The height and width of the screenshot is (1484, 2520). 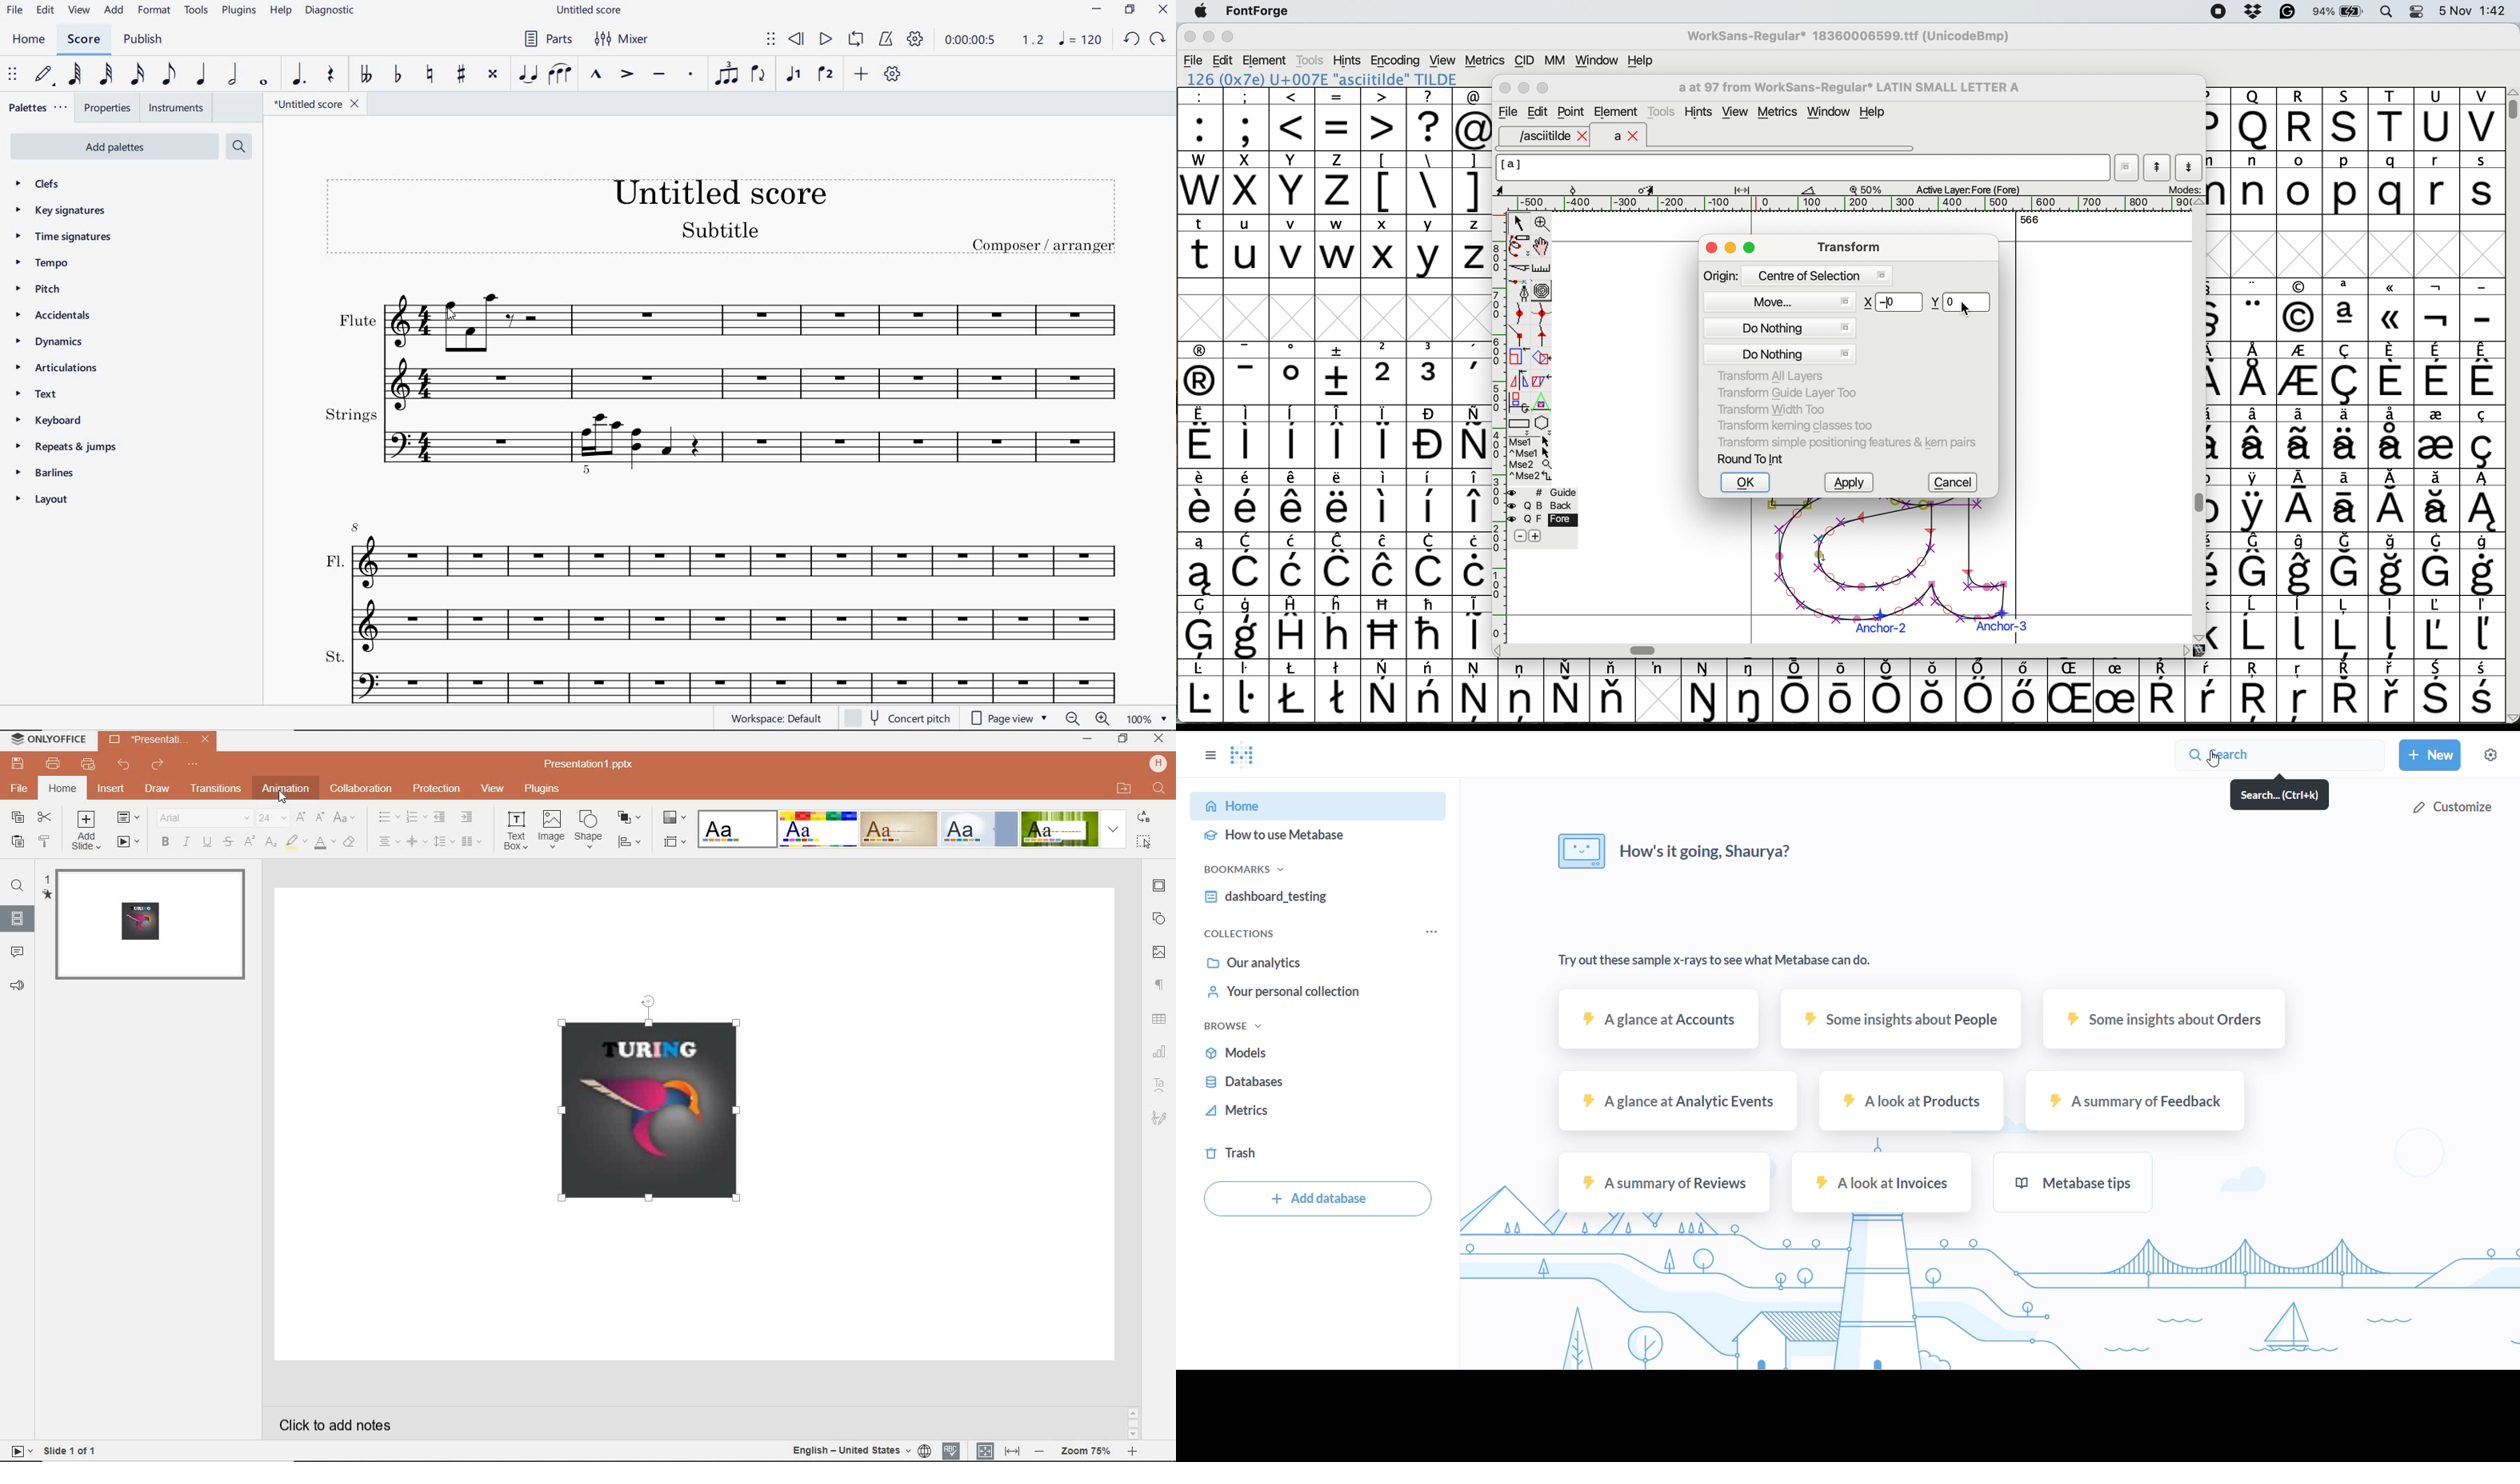 What do you see at coordinates (1525, 88) in the screenshot?
I see `Minimise` at bounding box center [1525, 88].